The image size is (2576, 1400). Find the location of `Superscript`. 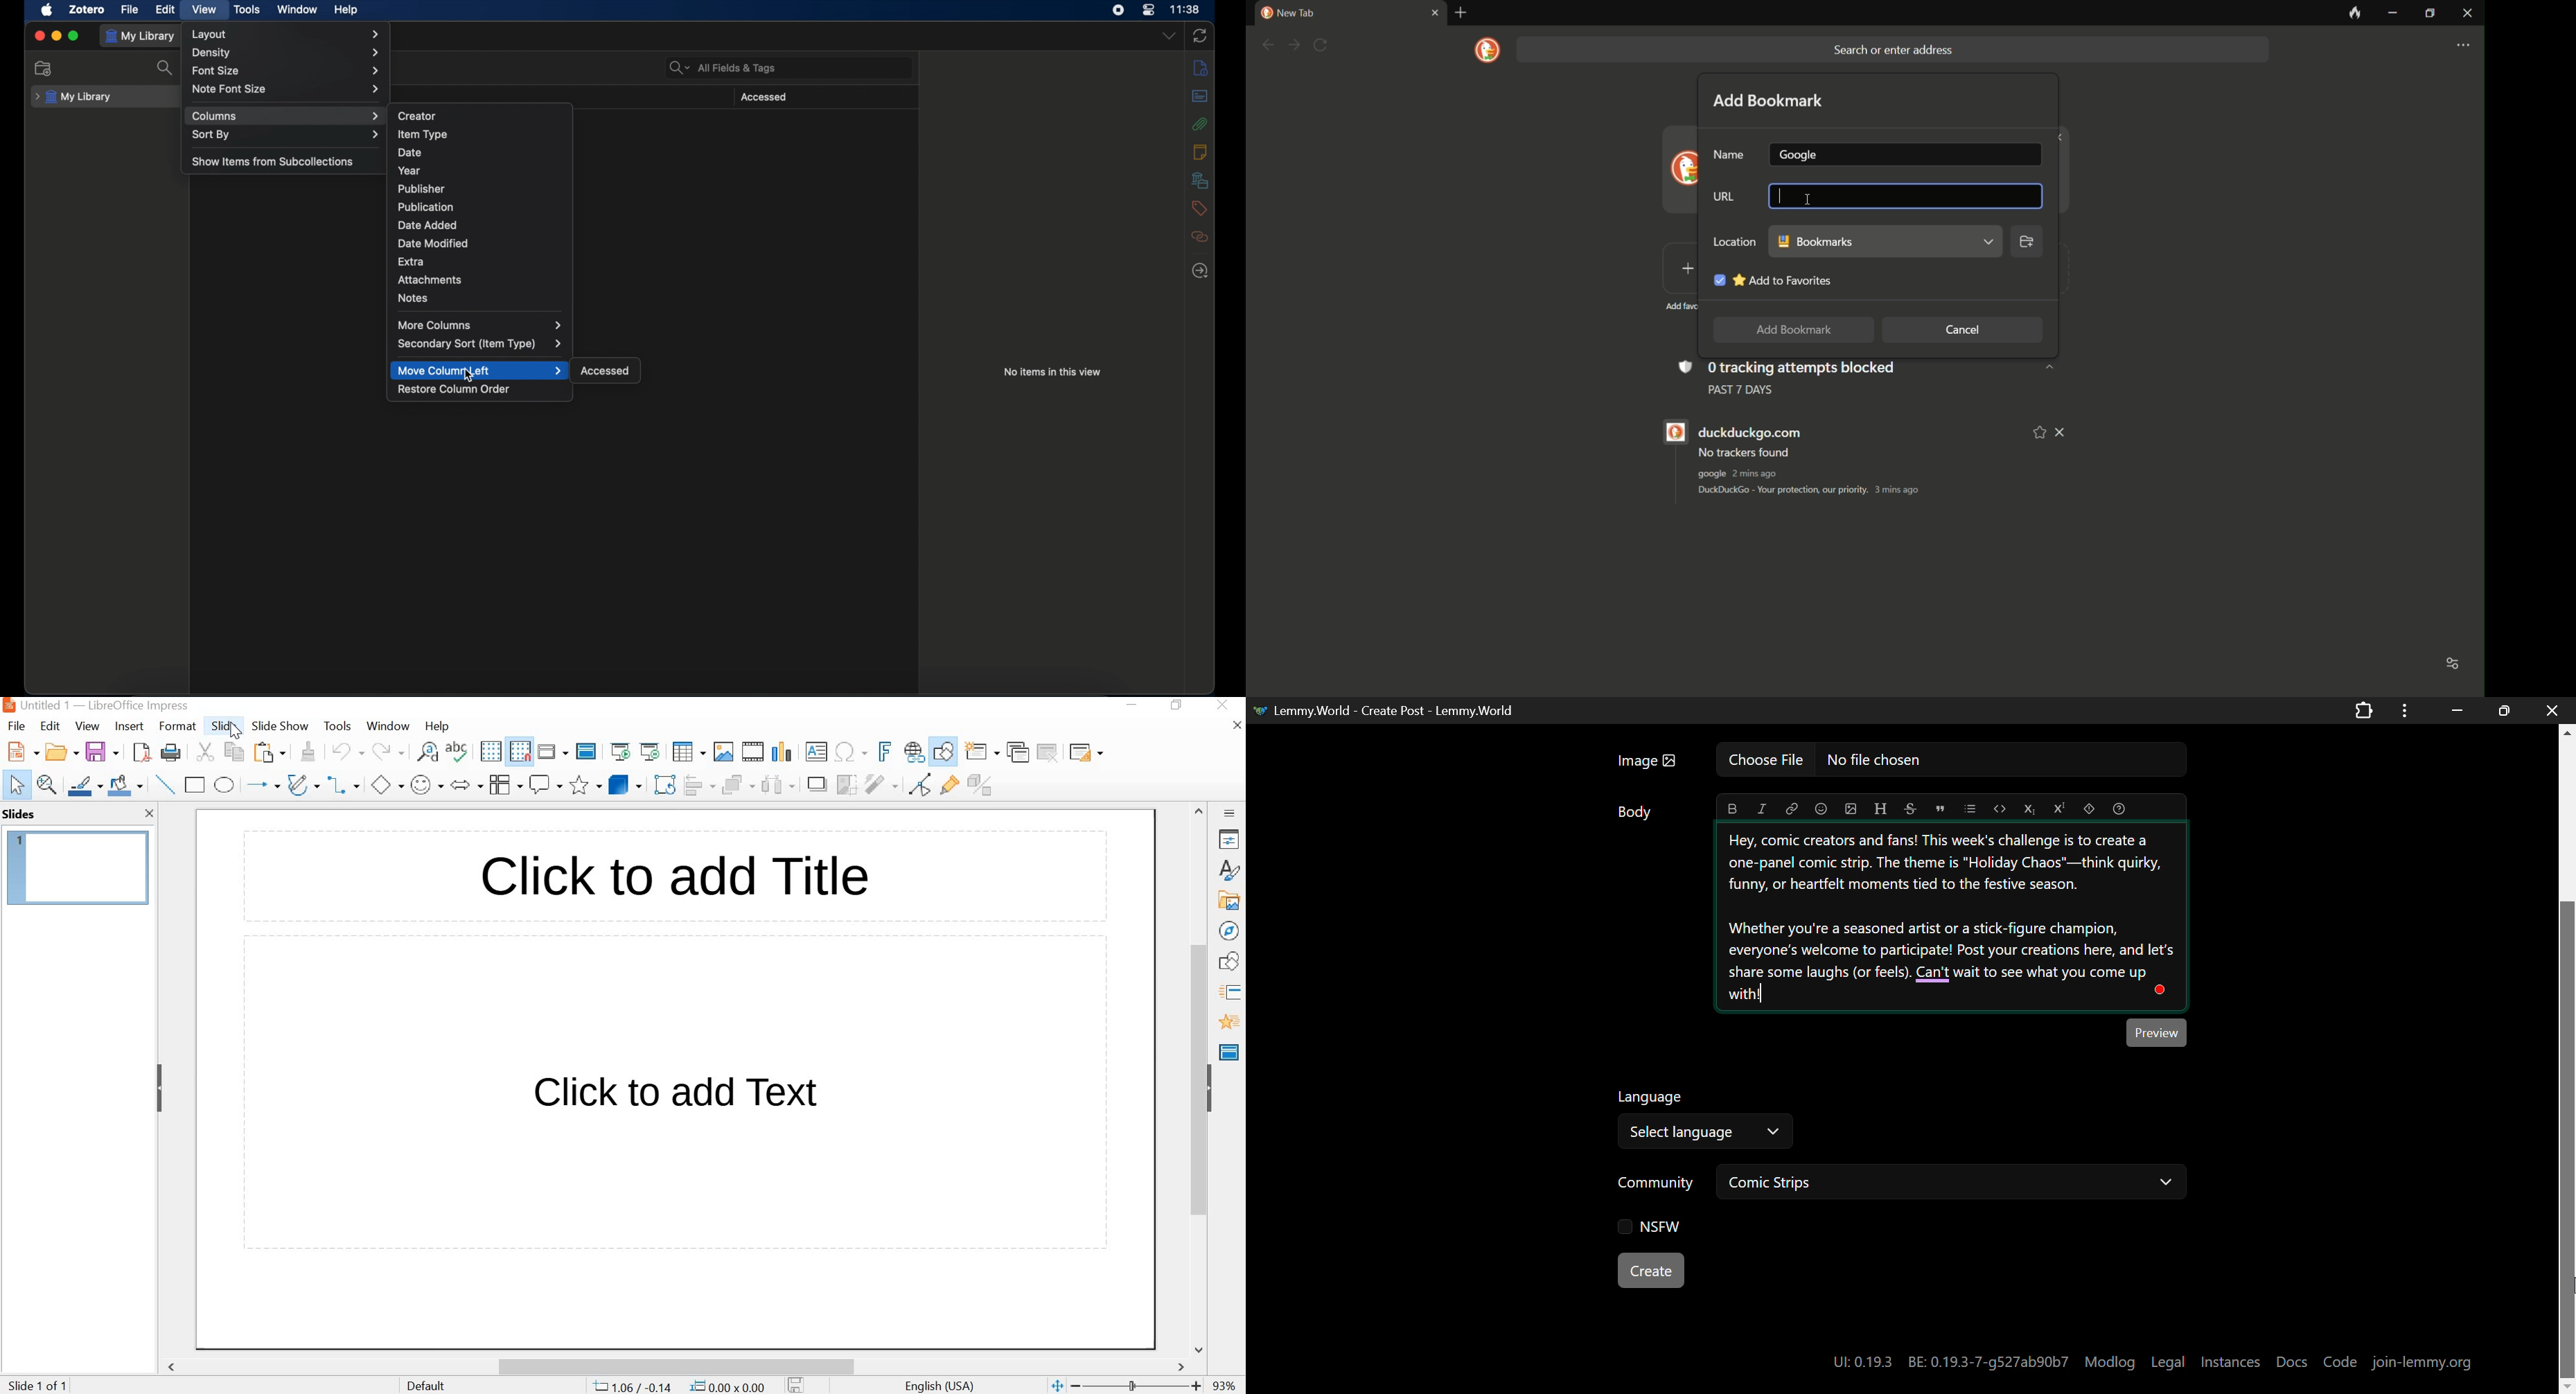

Superscript is located at coordinates (2060, 807).